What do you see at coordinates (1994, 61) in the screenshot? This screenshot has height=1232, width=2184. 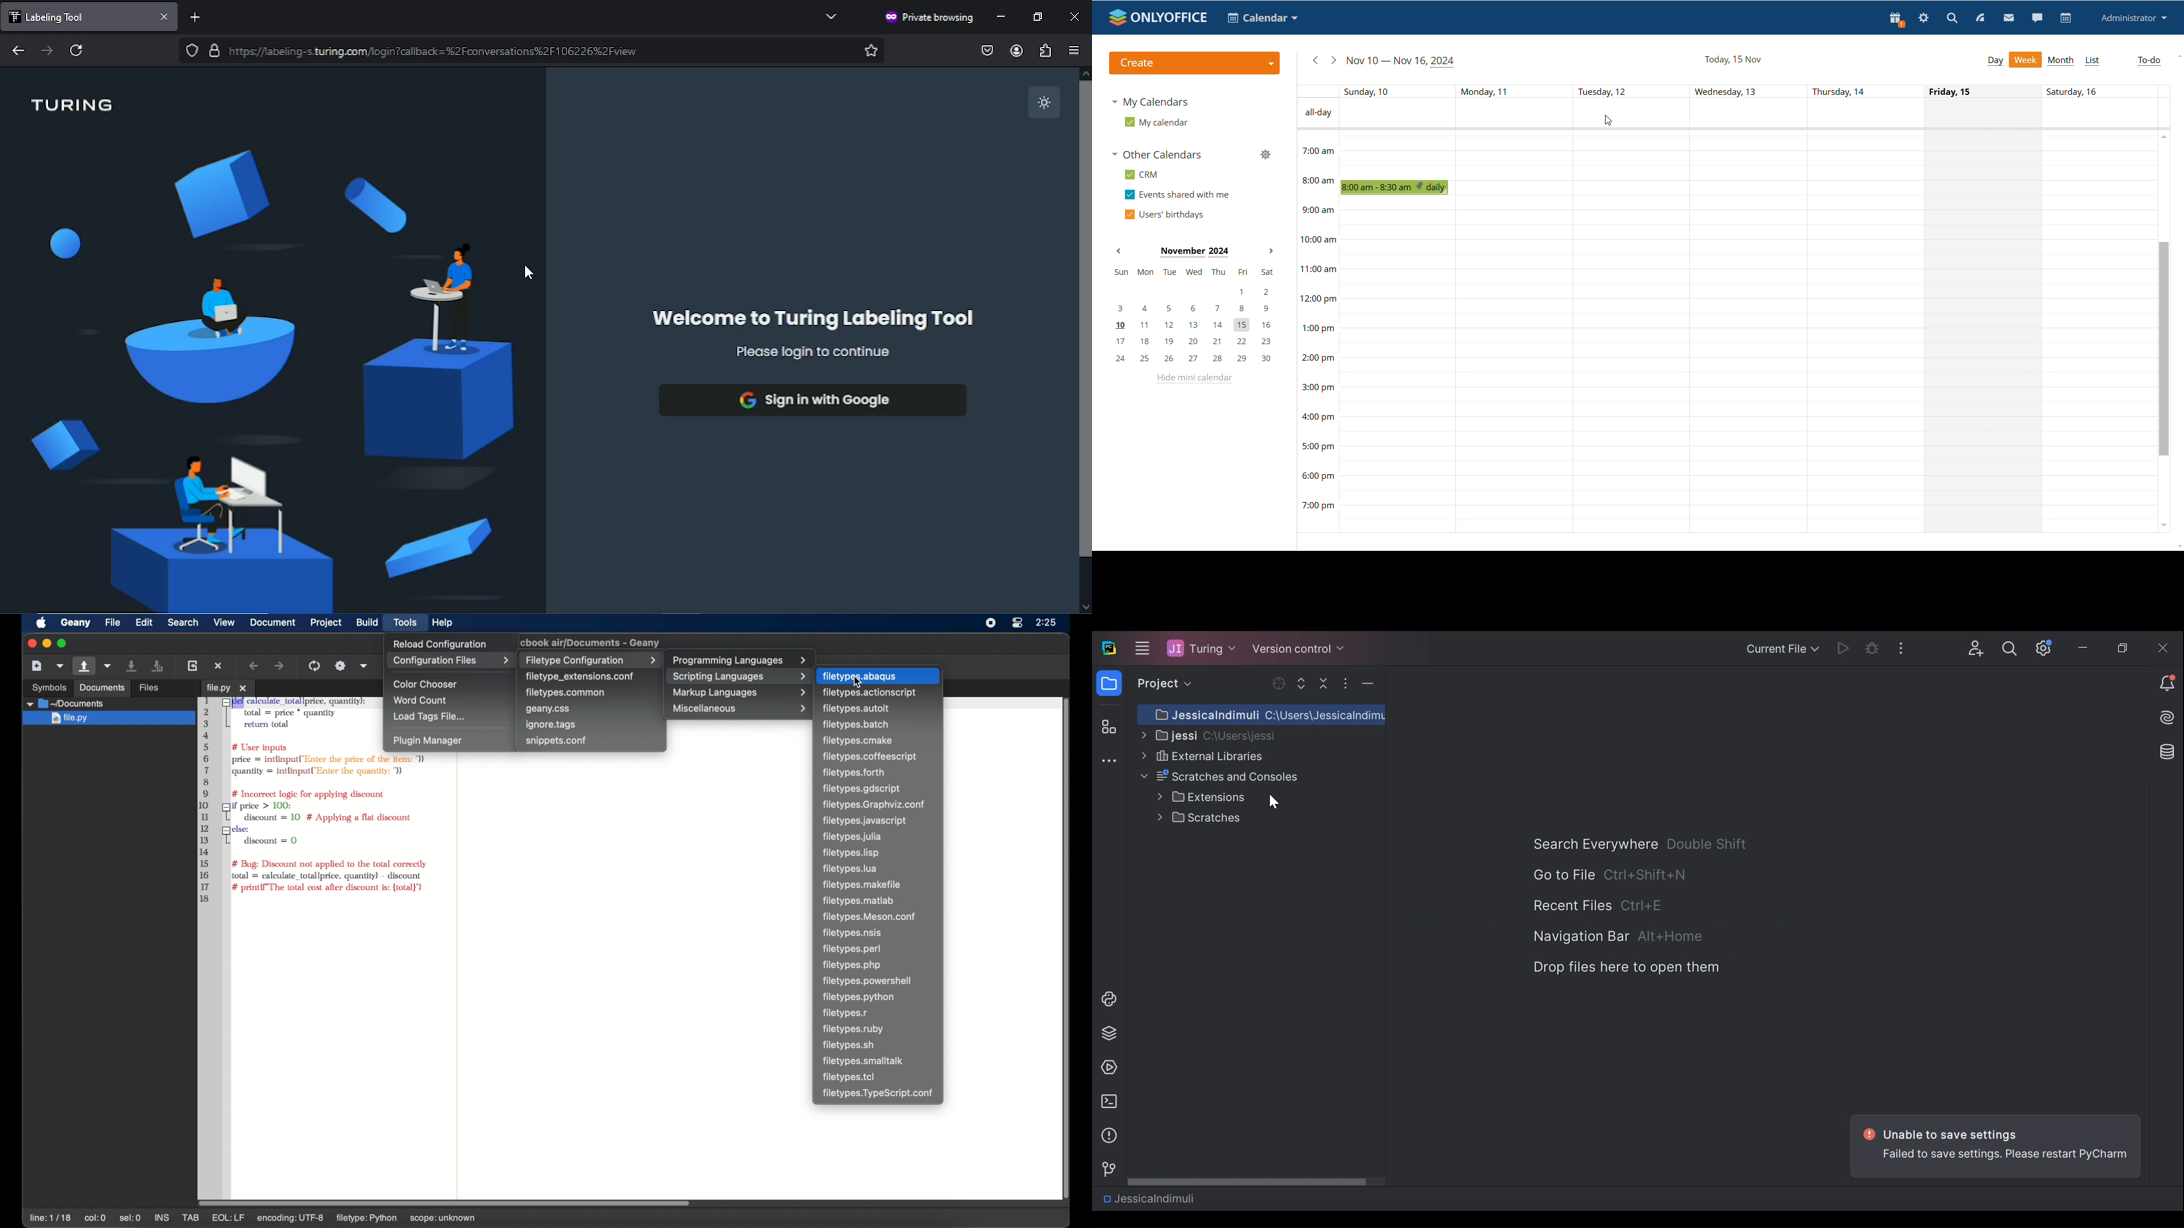 I see `day view` at bounding box center [1994, 61].